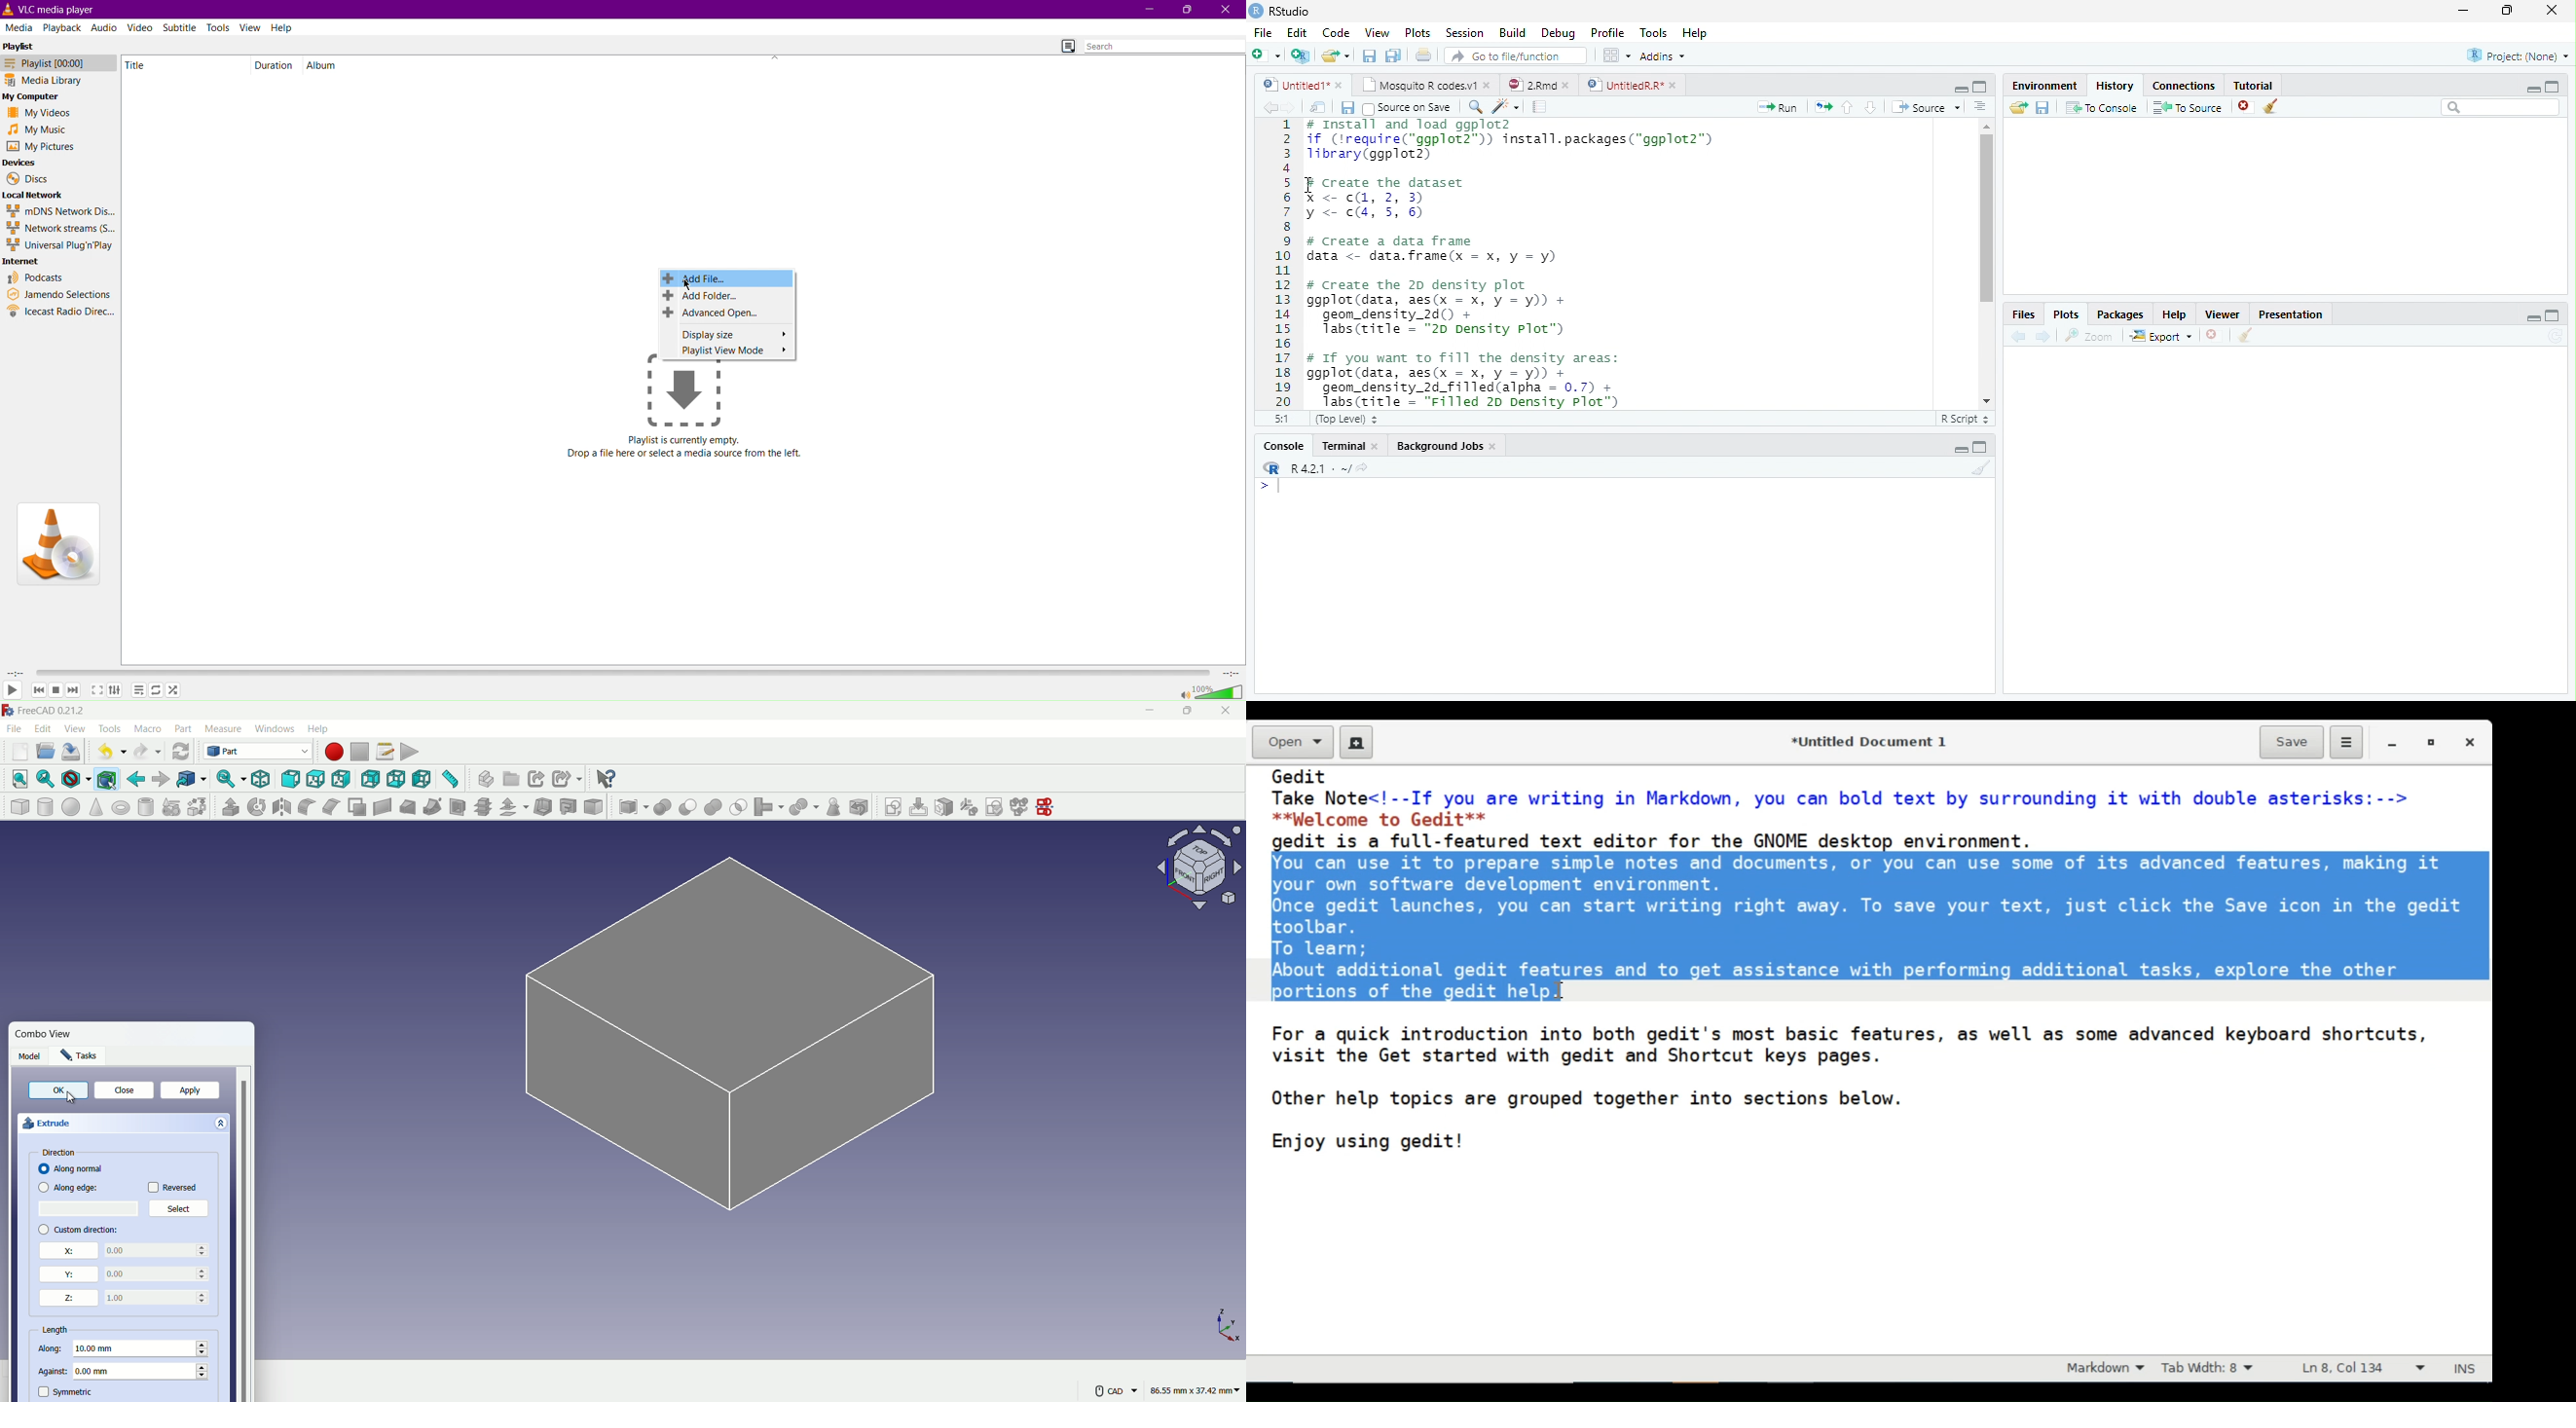 The image size is (2576, 1428). I want to click on Addins, so click(1662, 55).